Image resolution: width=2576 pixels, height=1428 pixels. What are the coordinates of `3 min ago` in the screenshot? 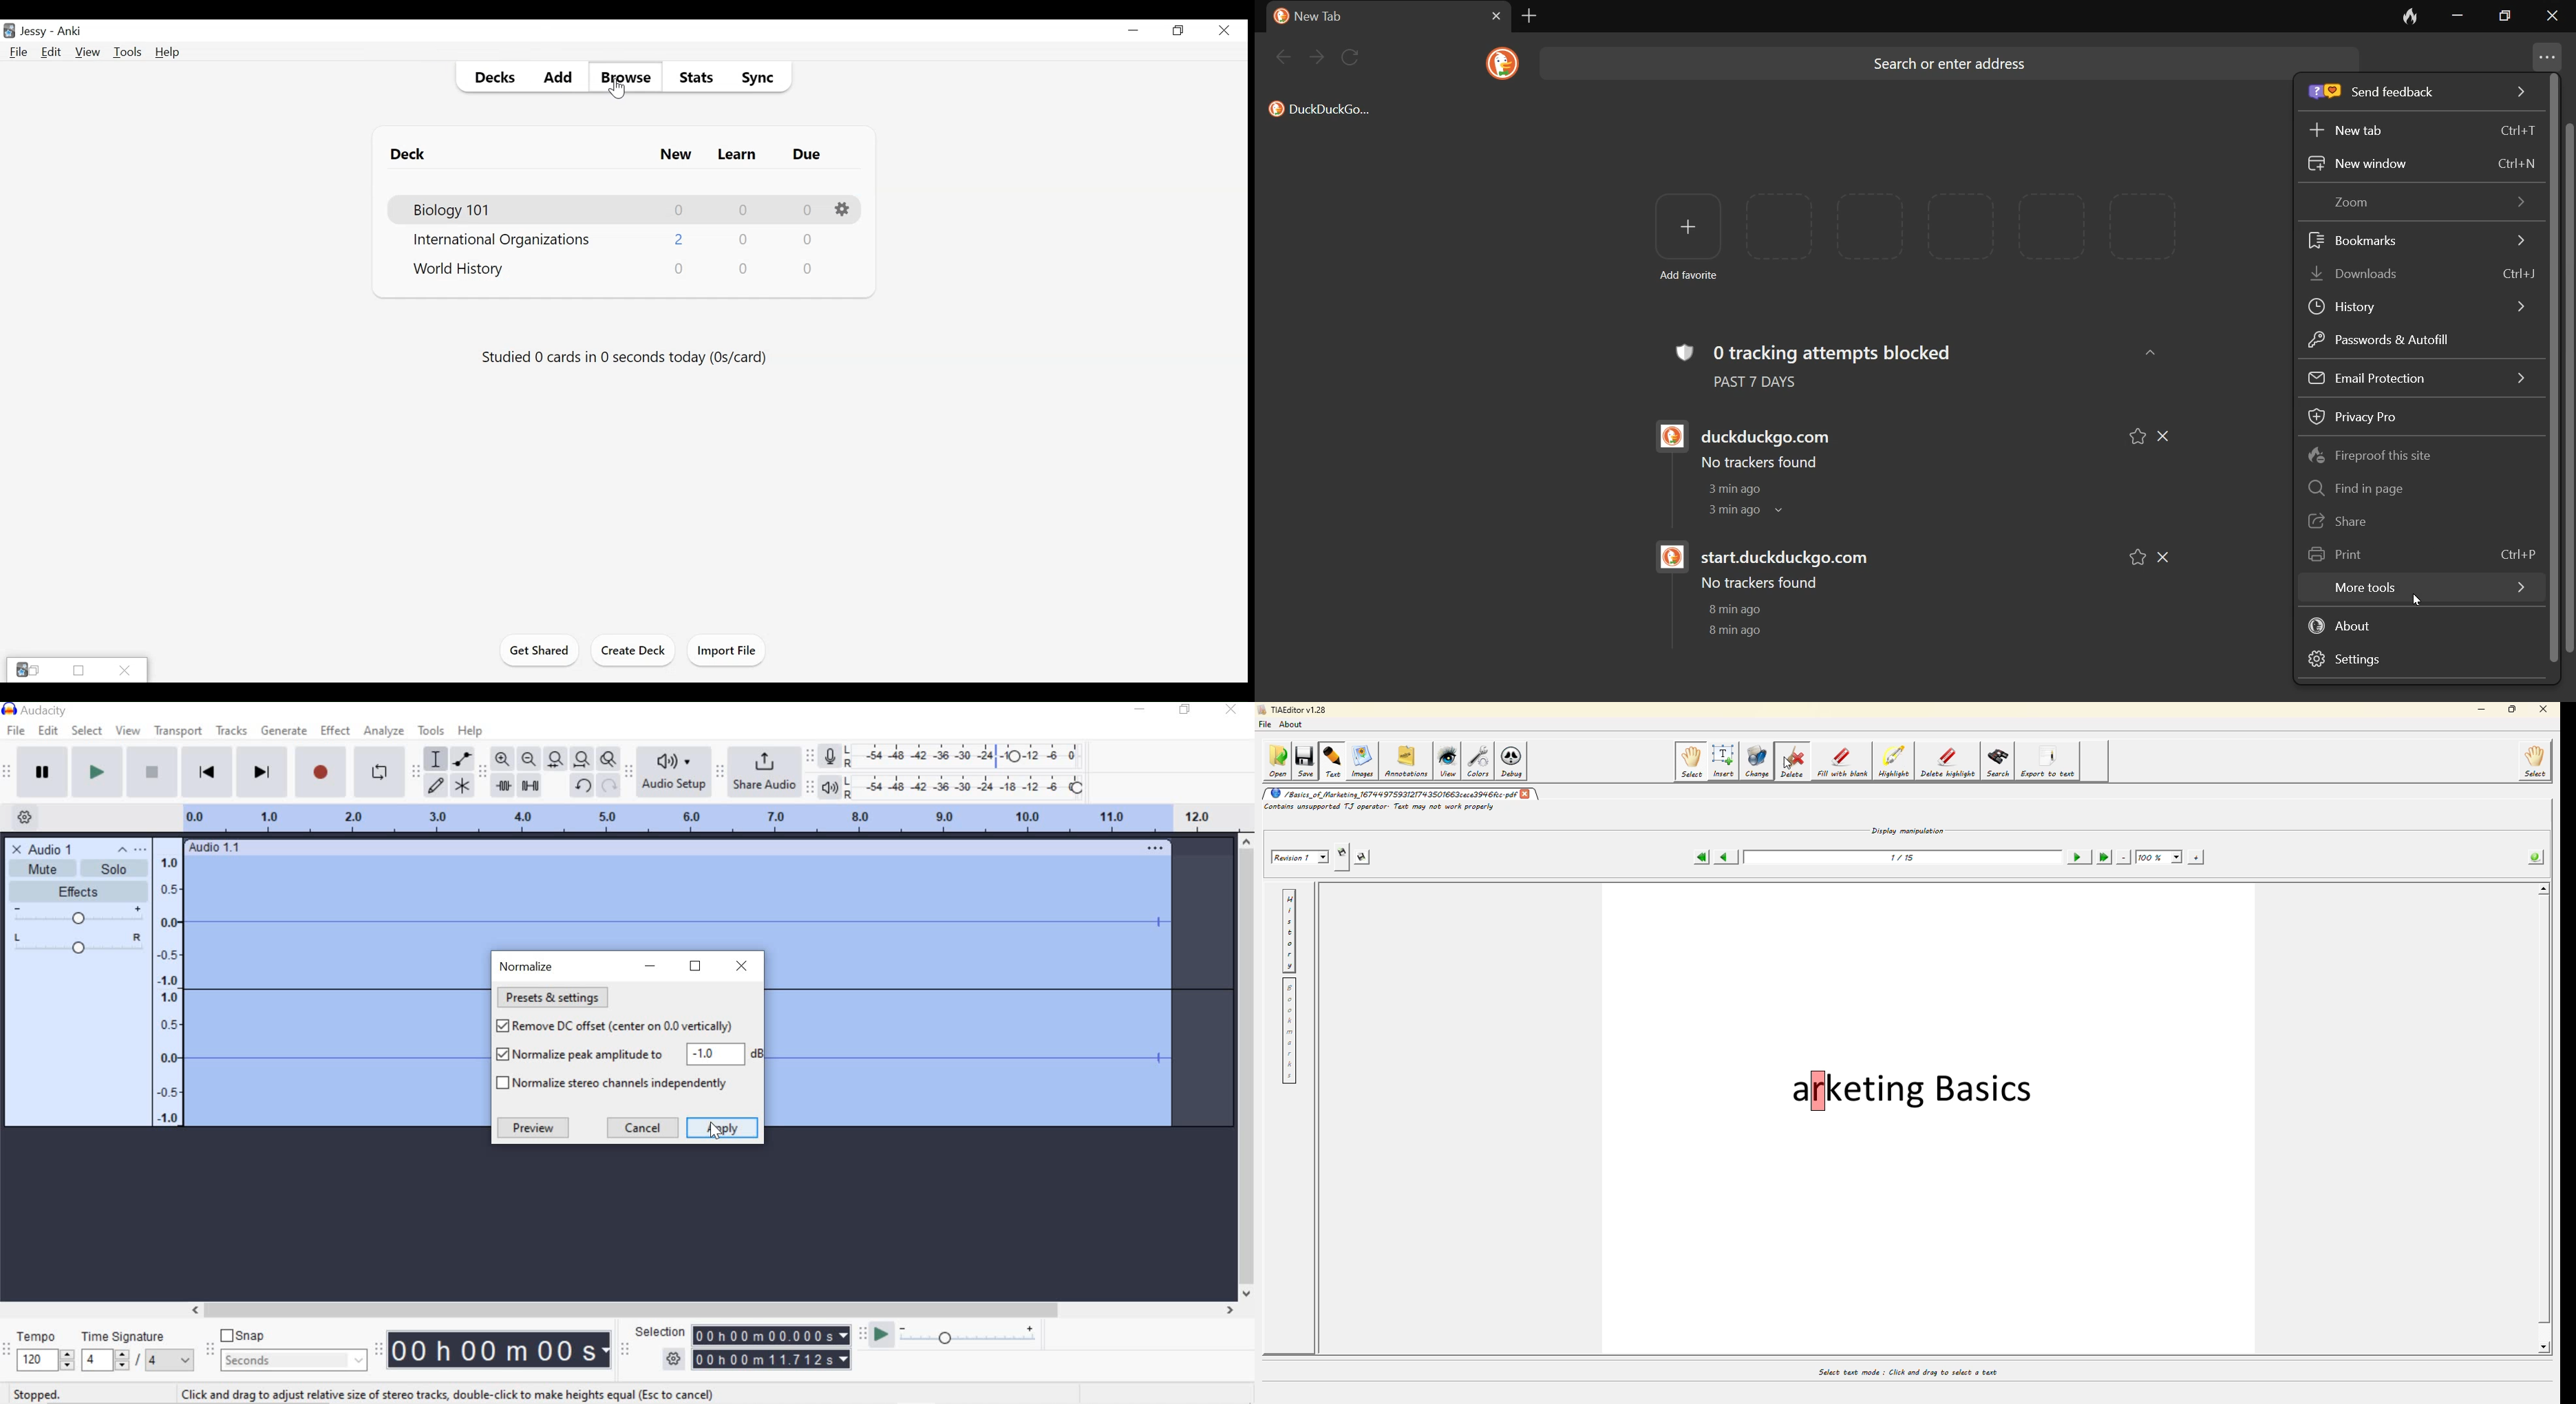 It's located at (1730, 490).